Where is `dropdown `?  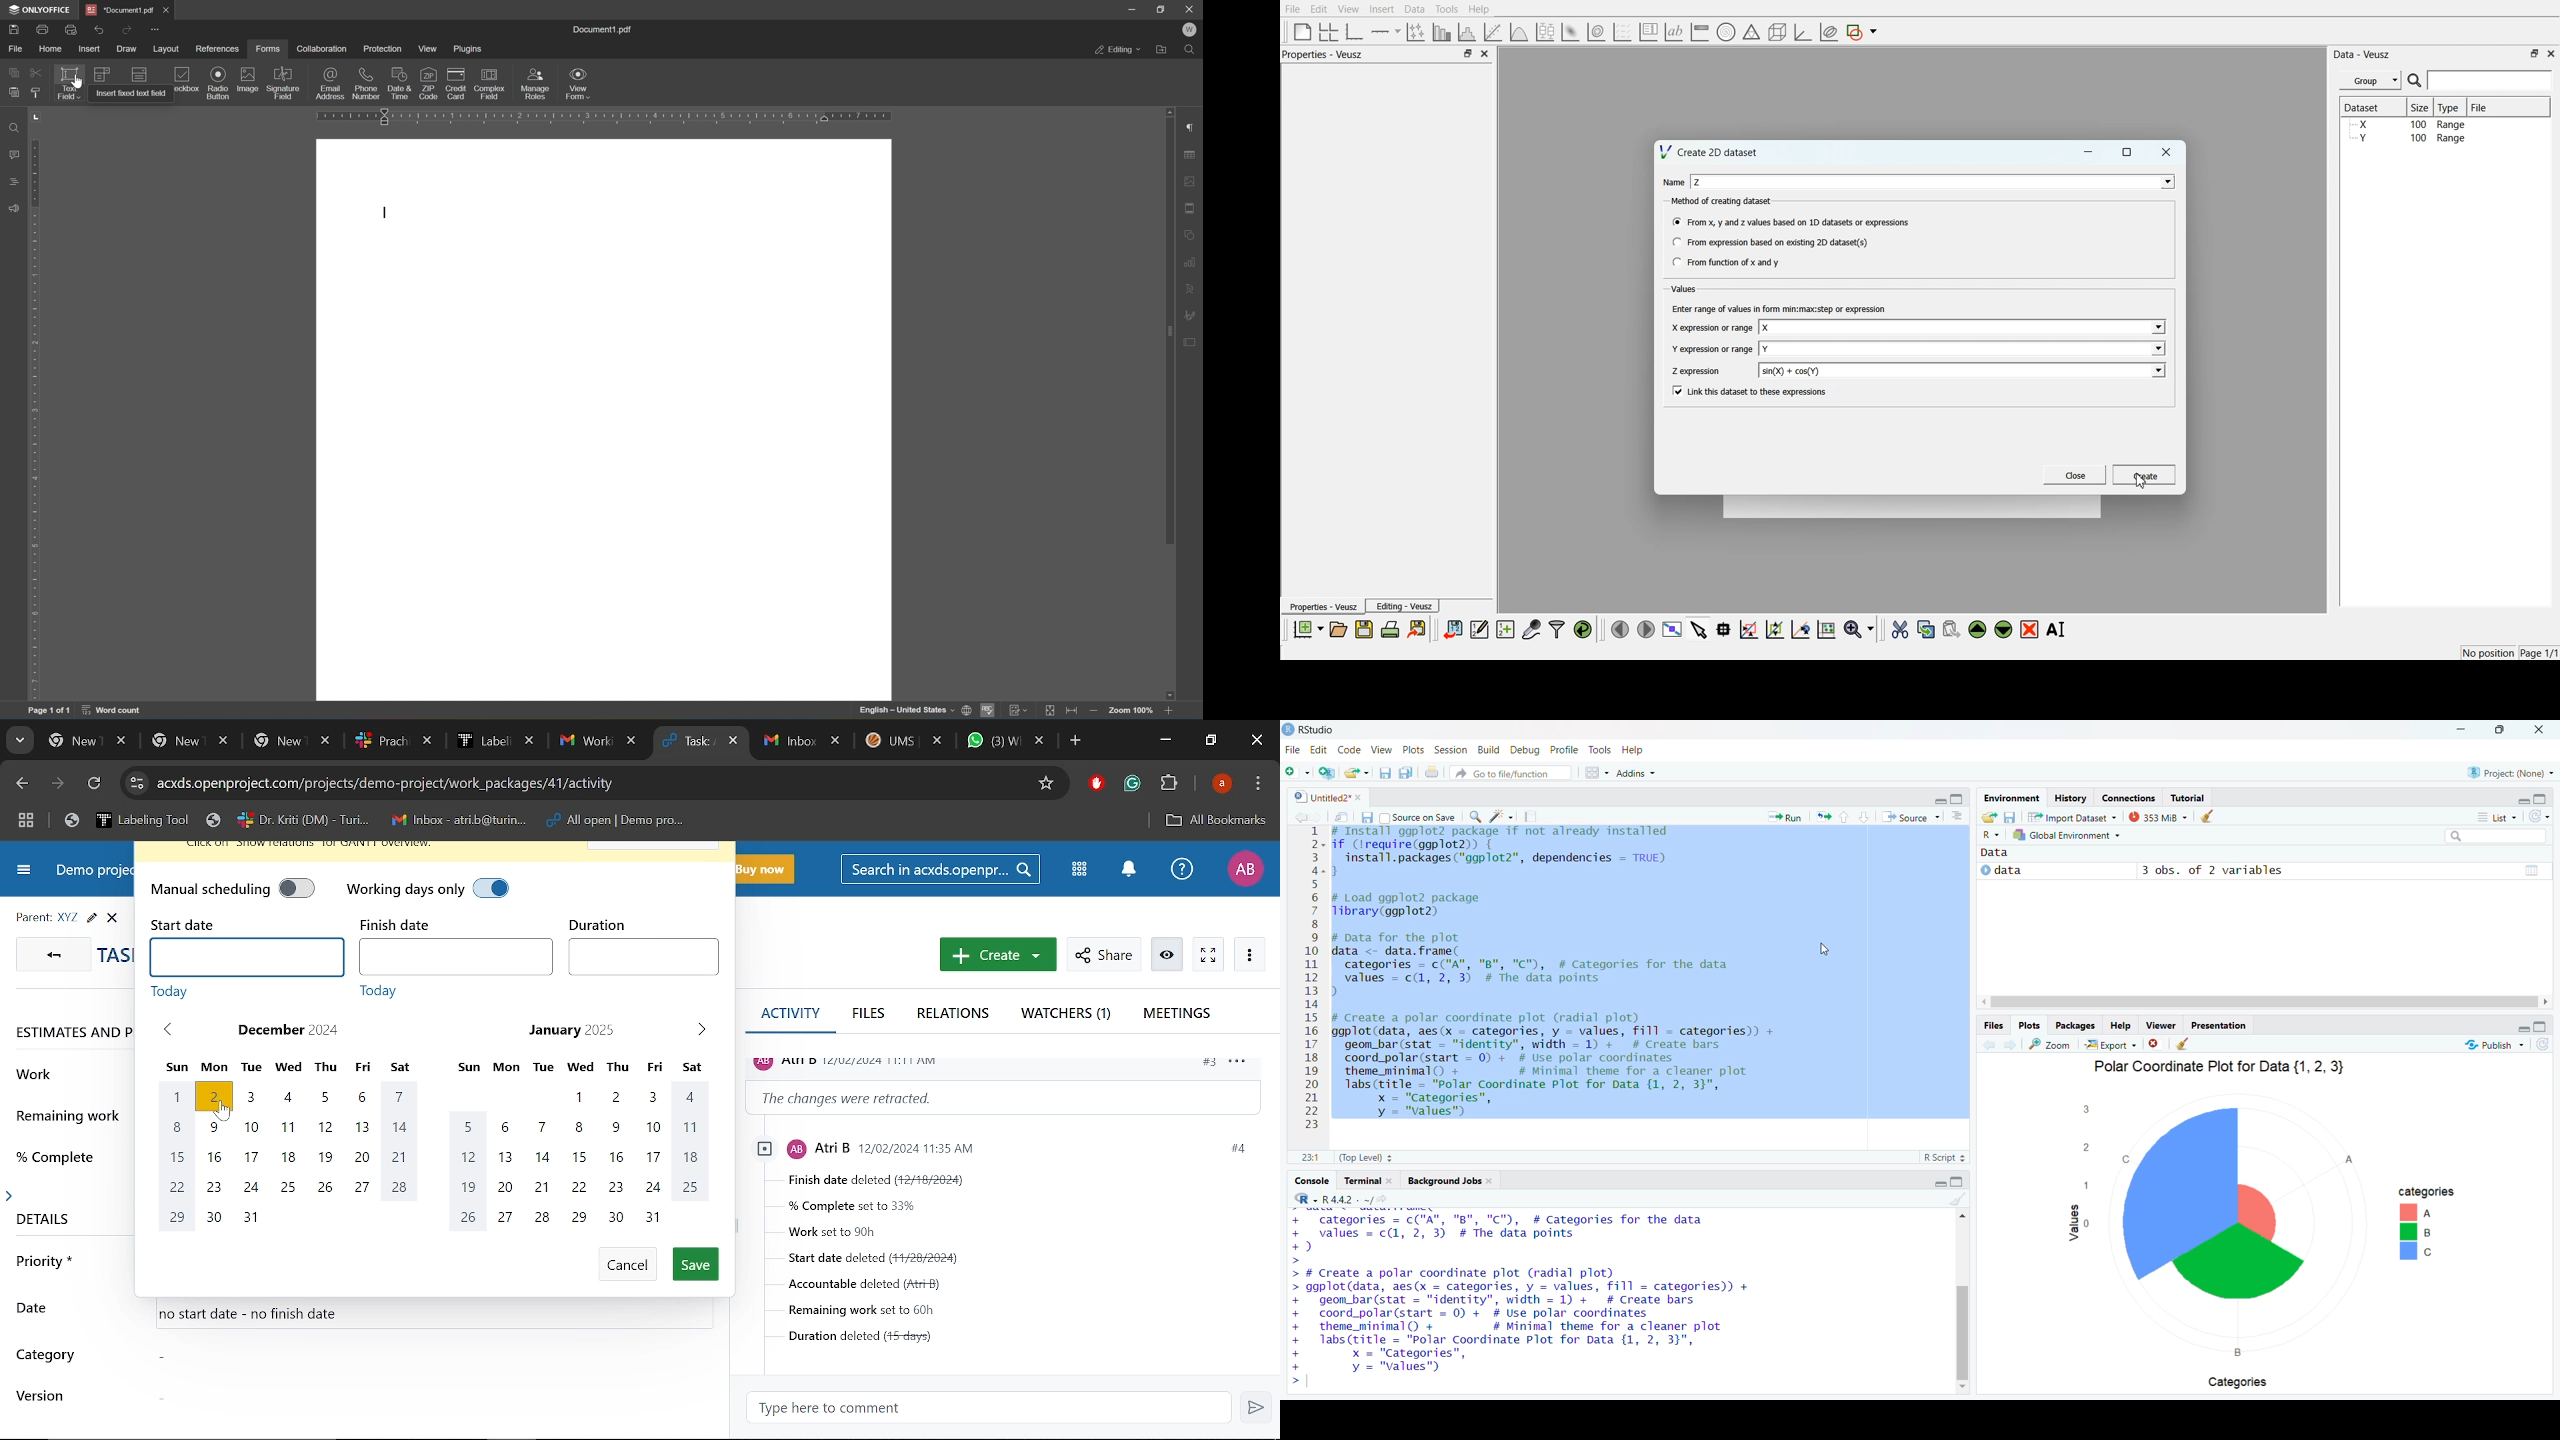
dropdown  is located at coordinates (142, 72).